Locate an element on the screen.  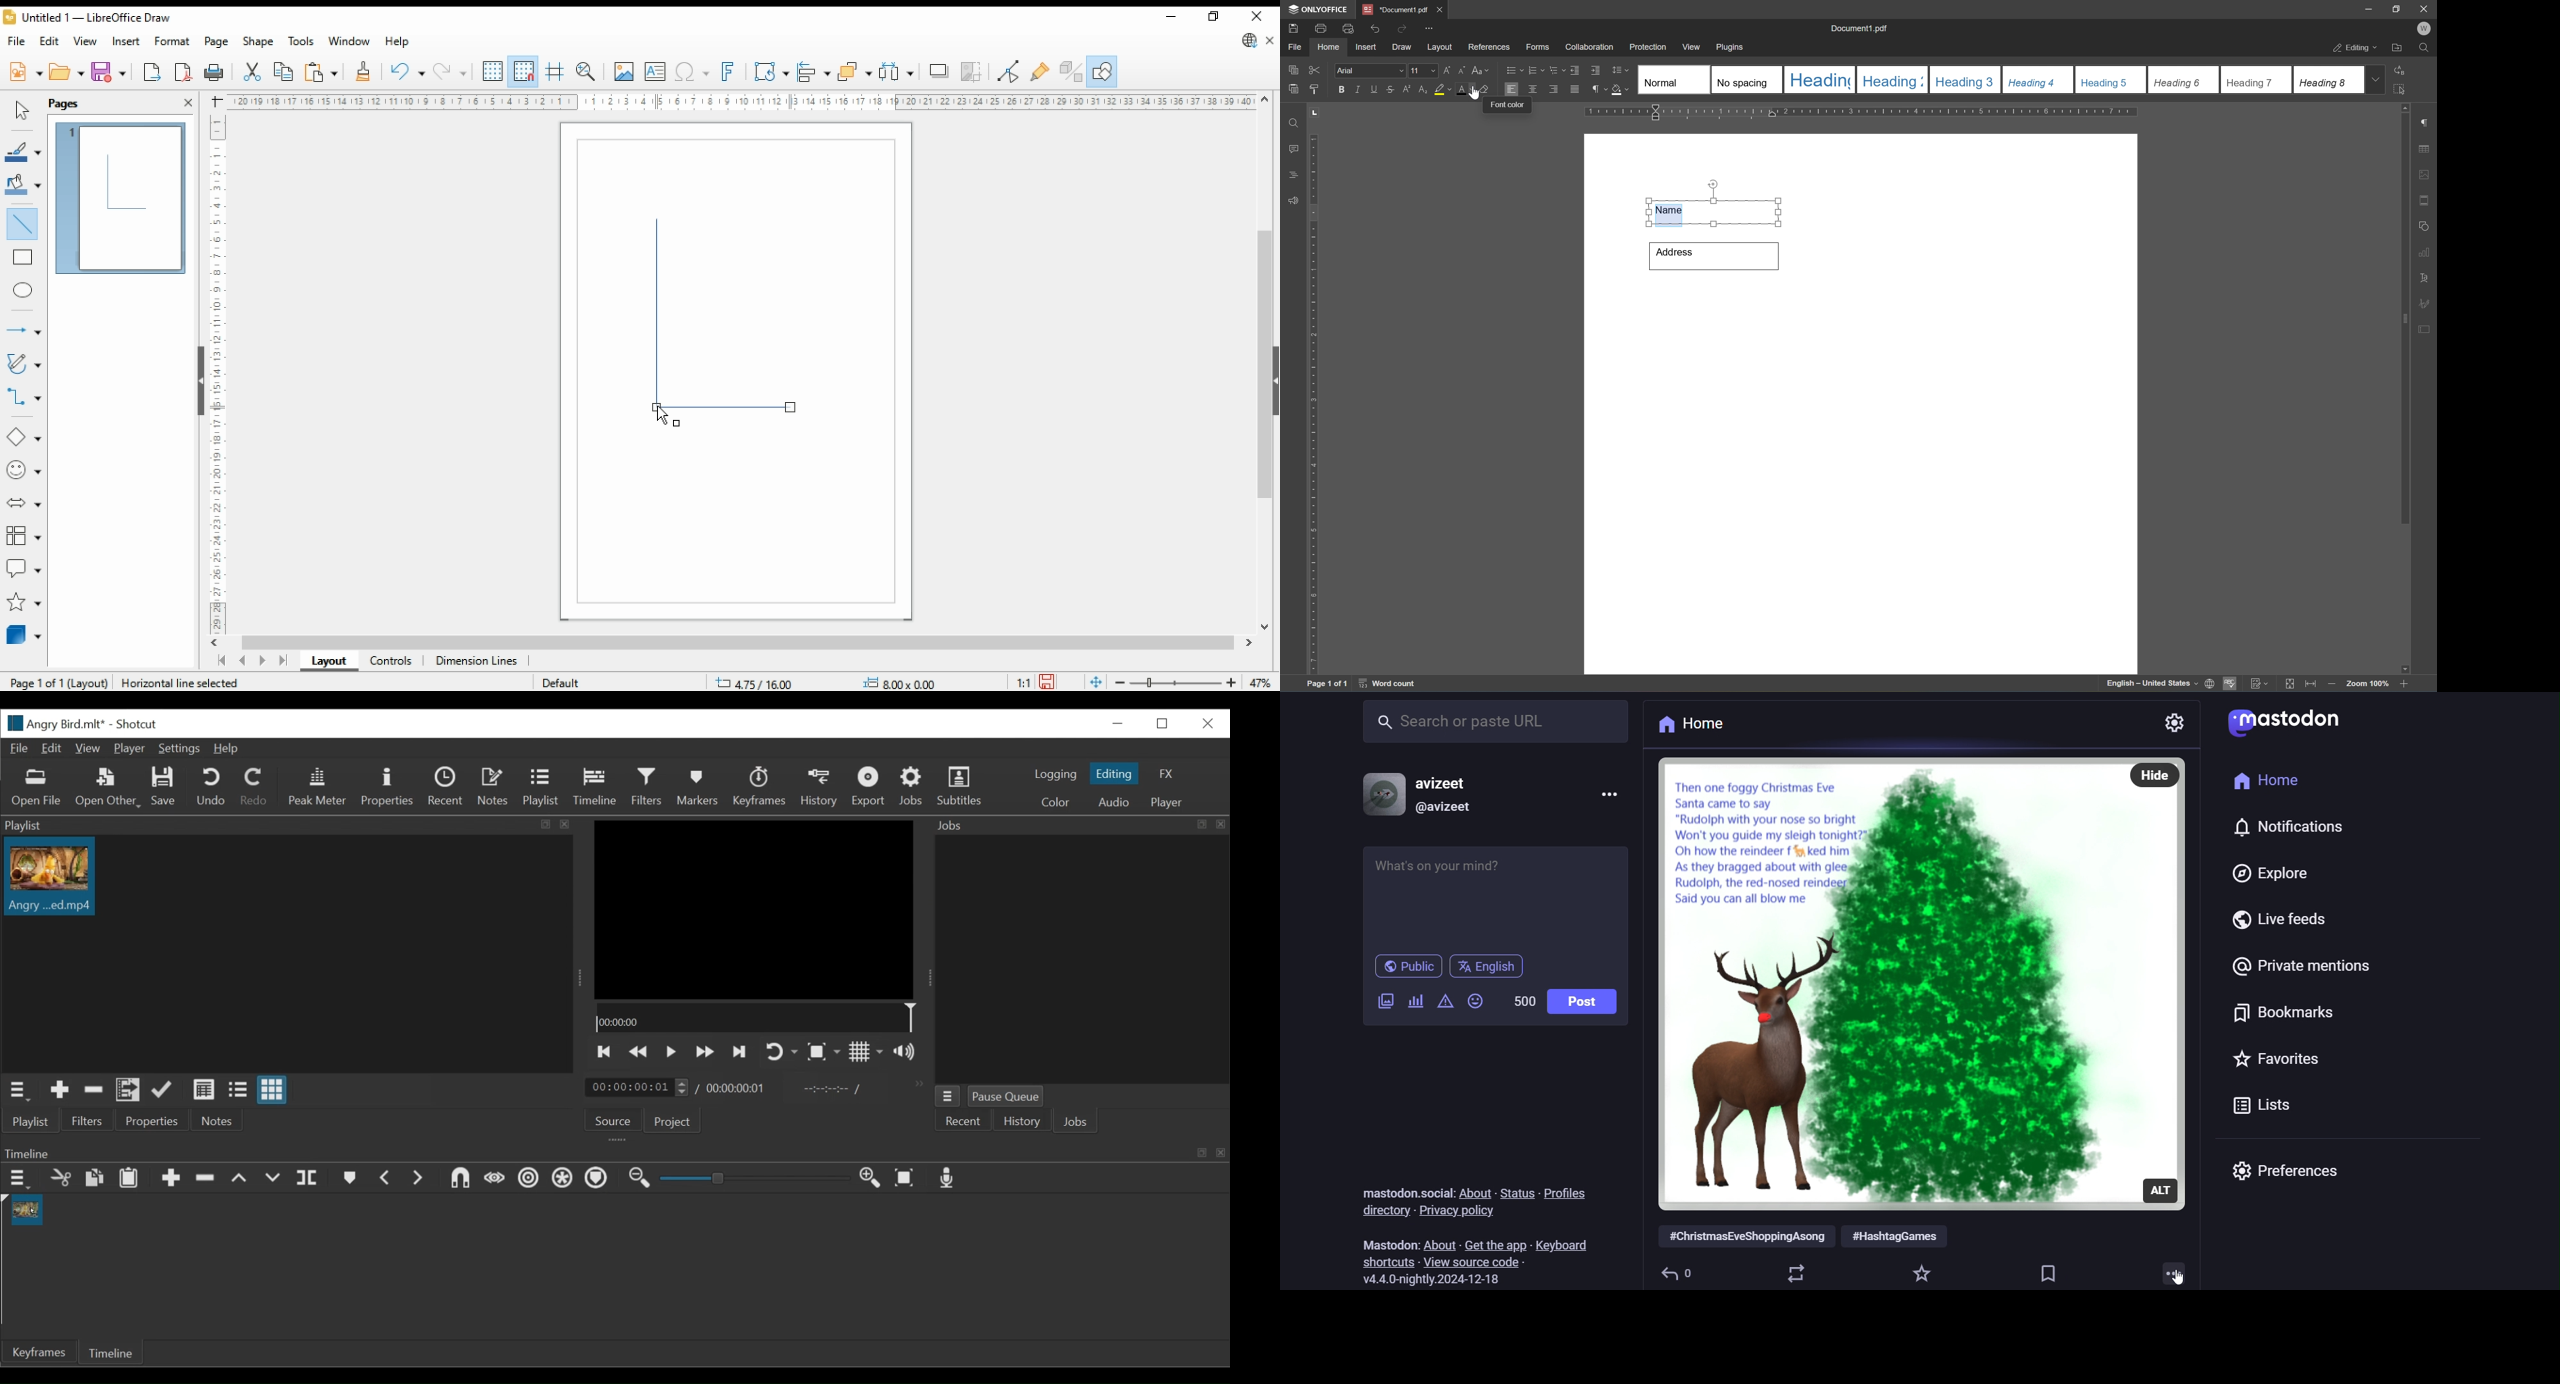
set document langauge is located at coordinates (2210, 684).